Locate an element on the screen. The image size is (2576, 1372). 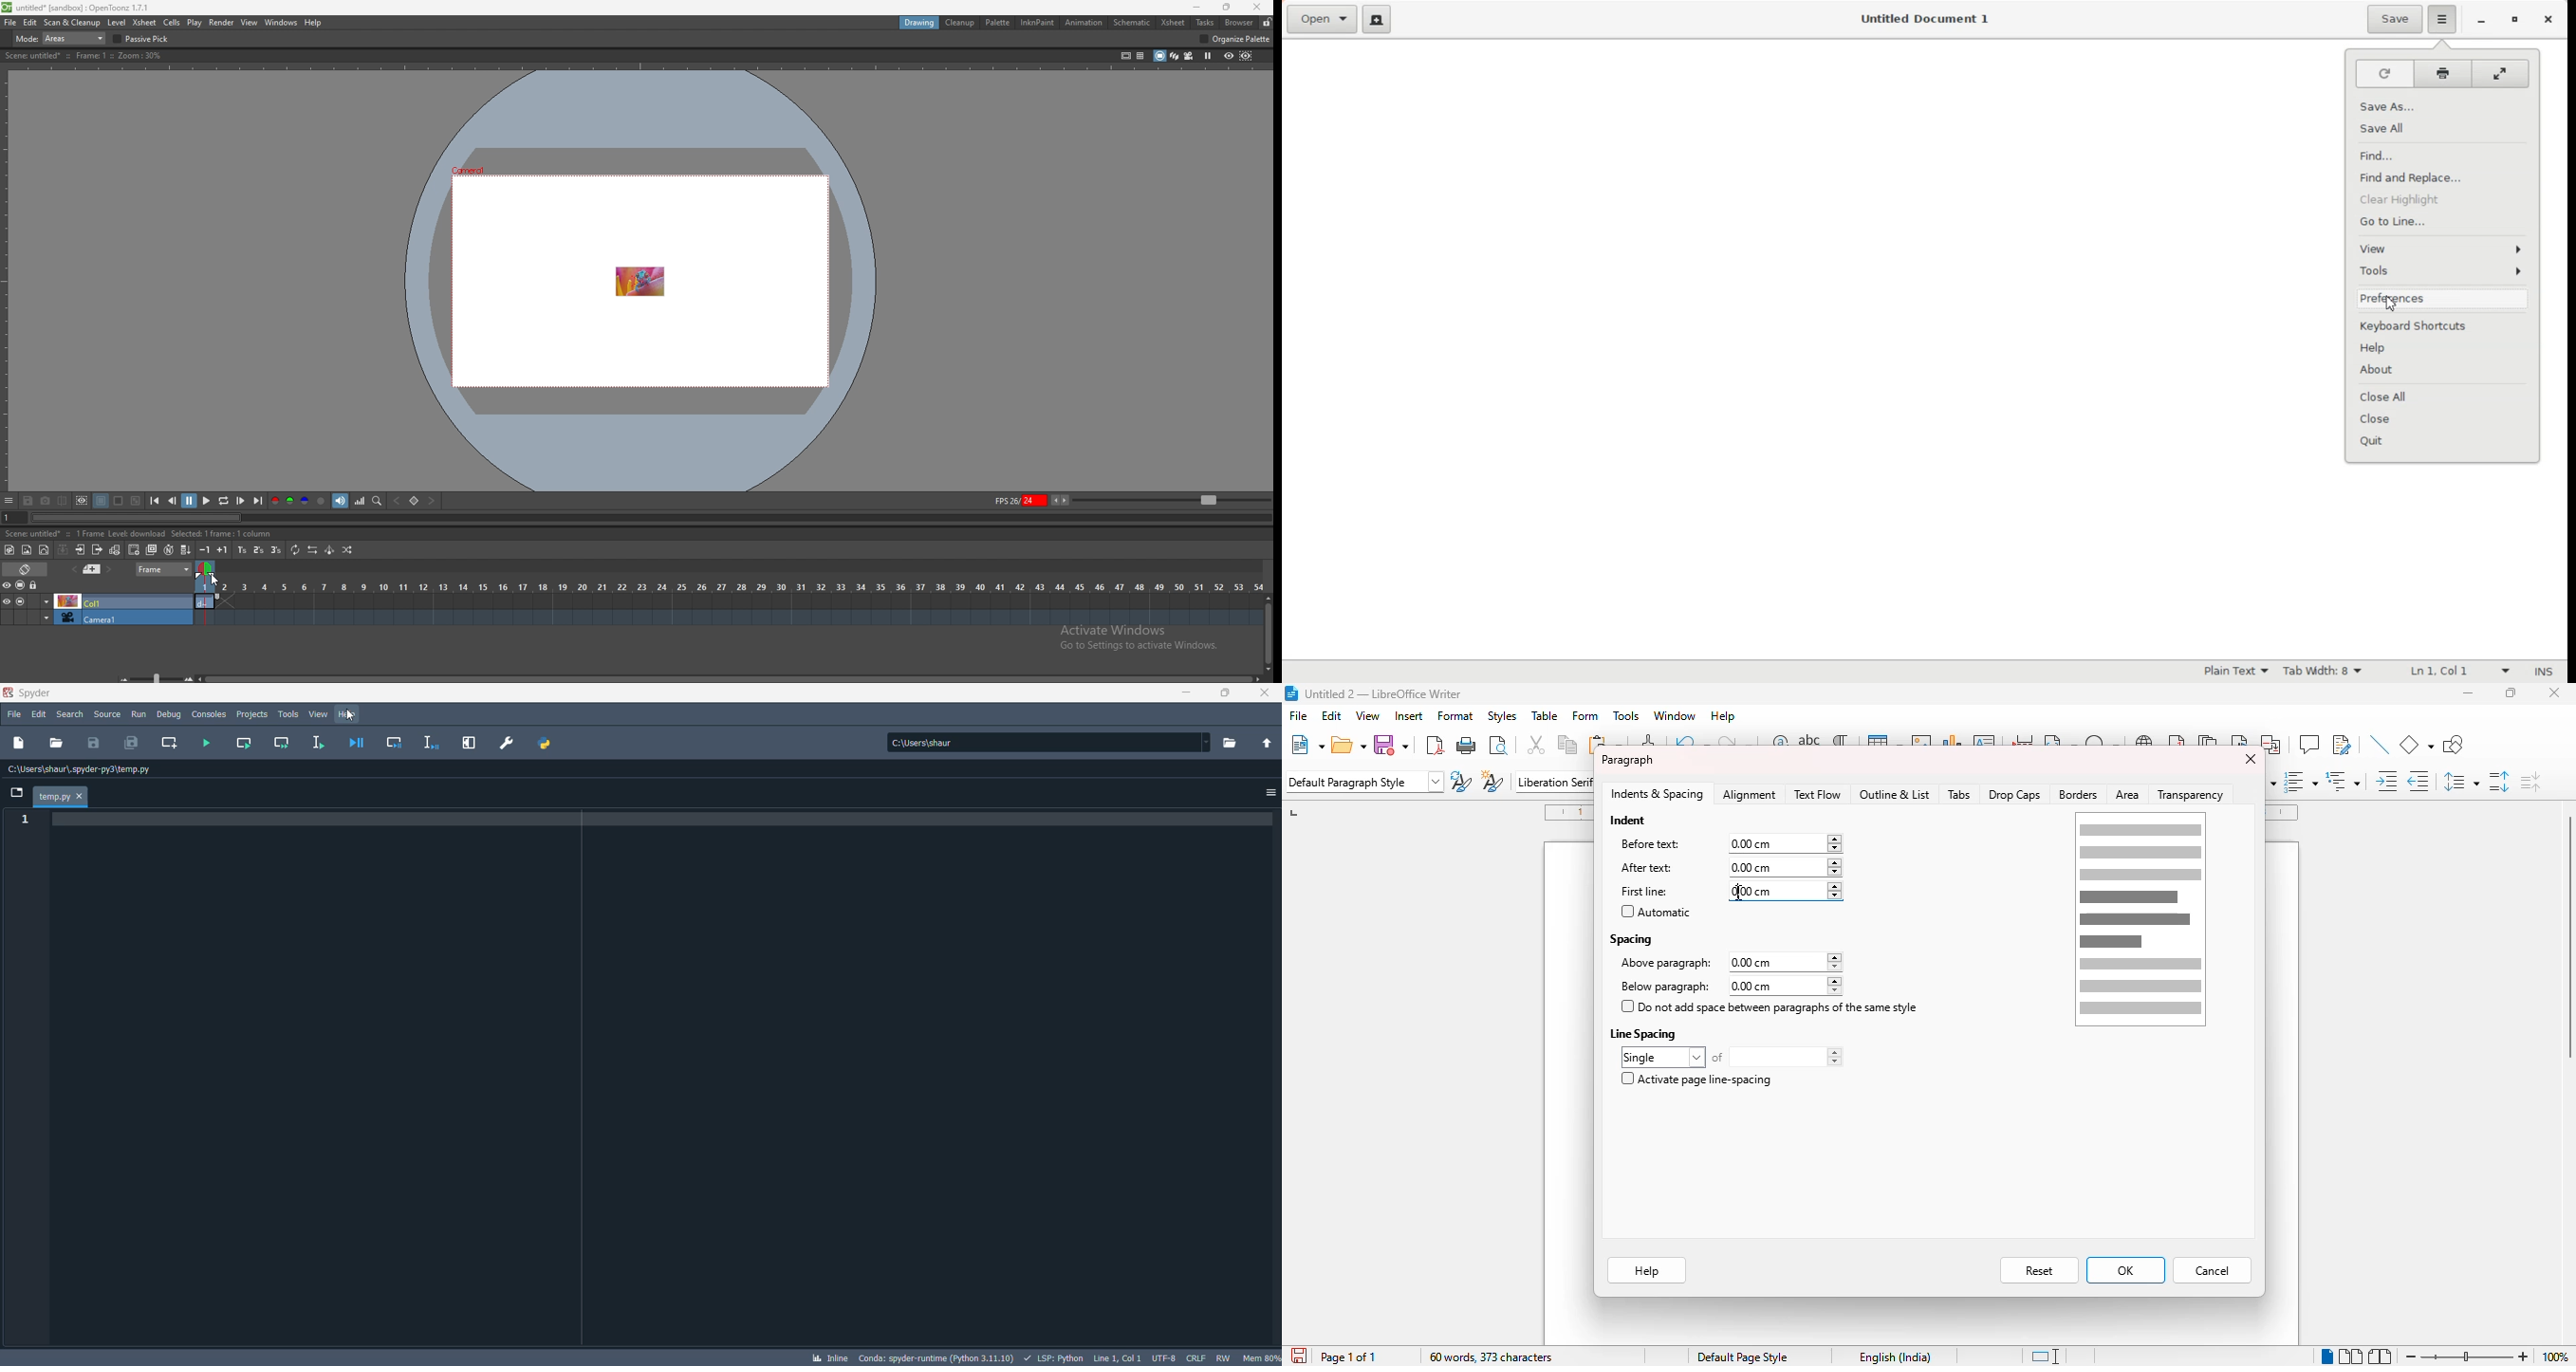
reframe on 2s is located at coordinates (259, 550).